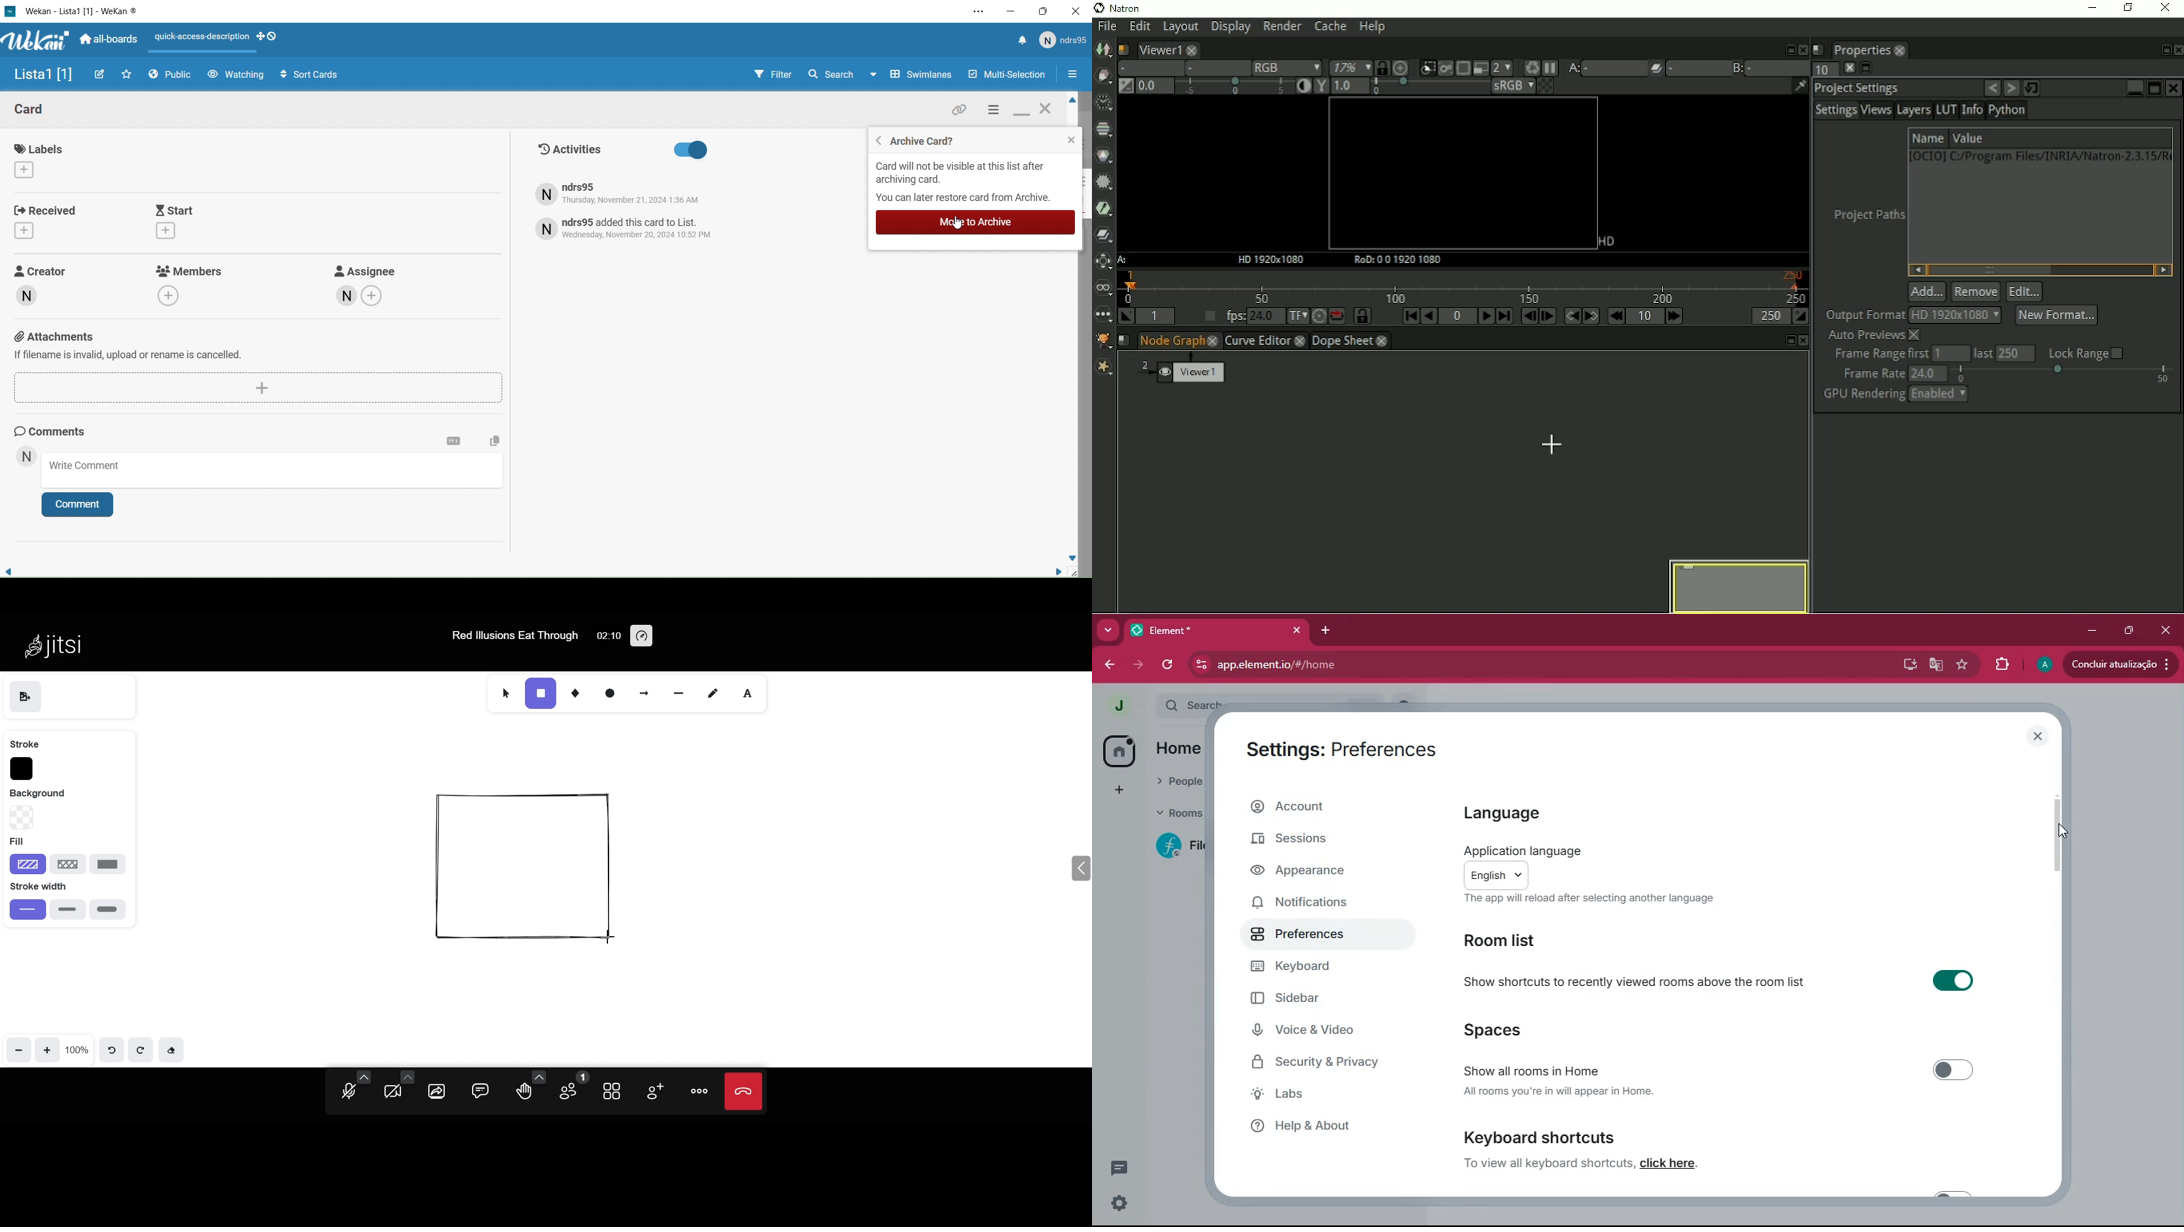 The height and width of the screenshot is (1232, 2184). I want to click on Viewer1, so click(1165, 48).